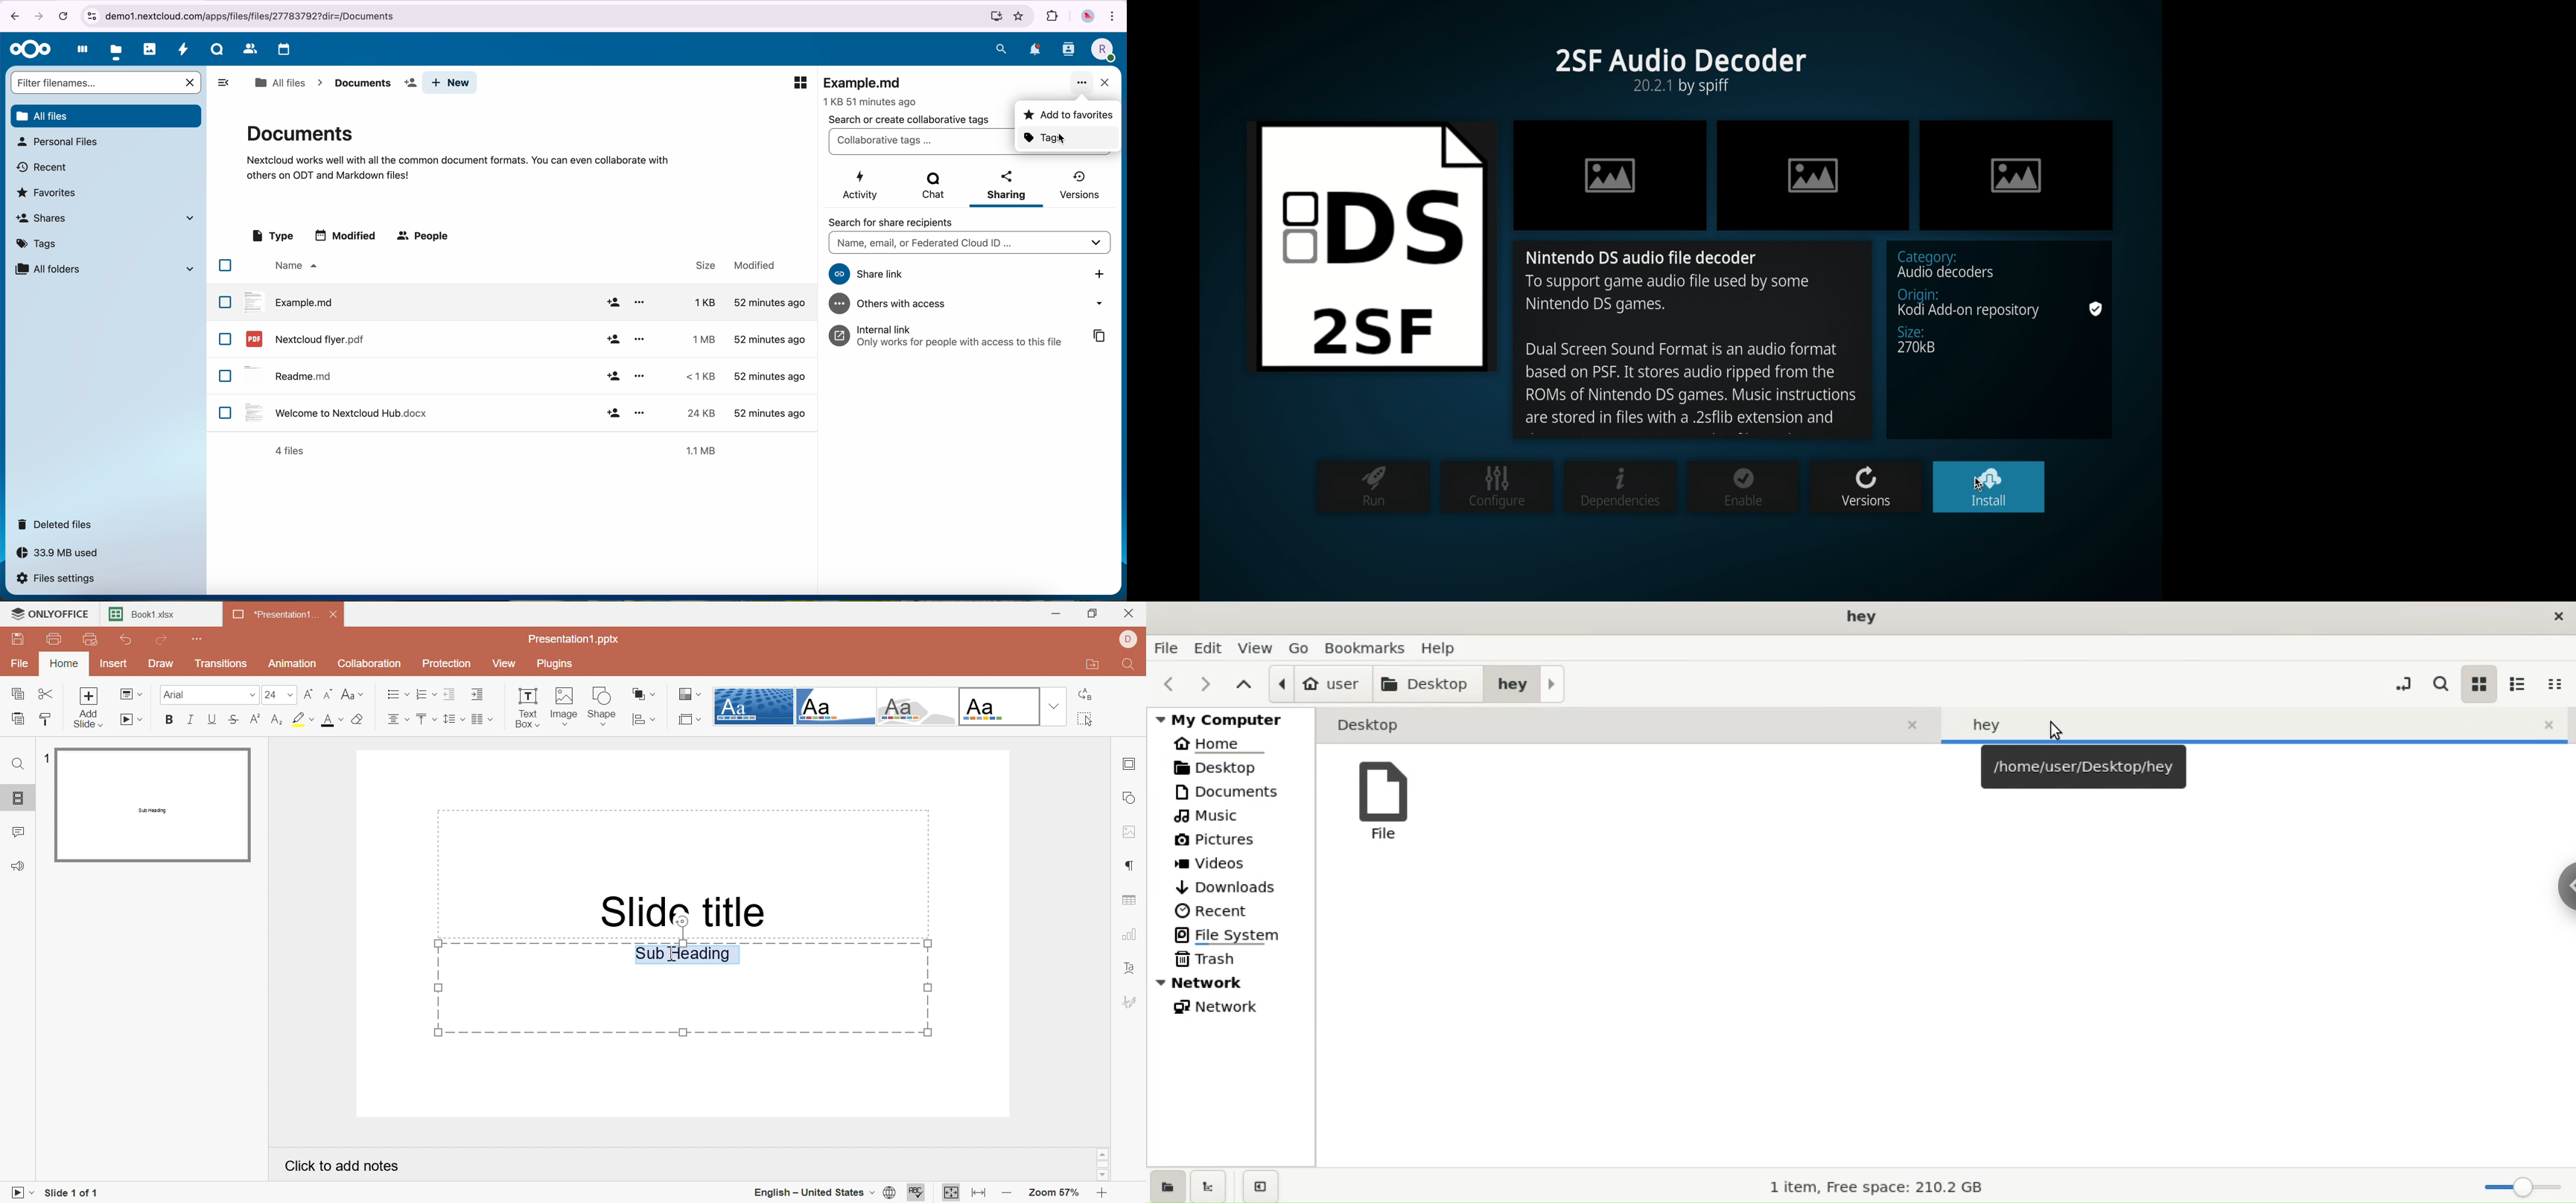  I want to click on Align top, so click(426, 717).